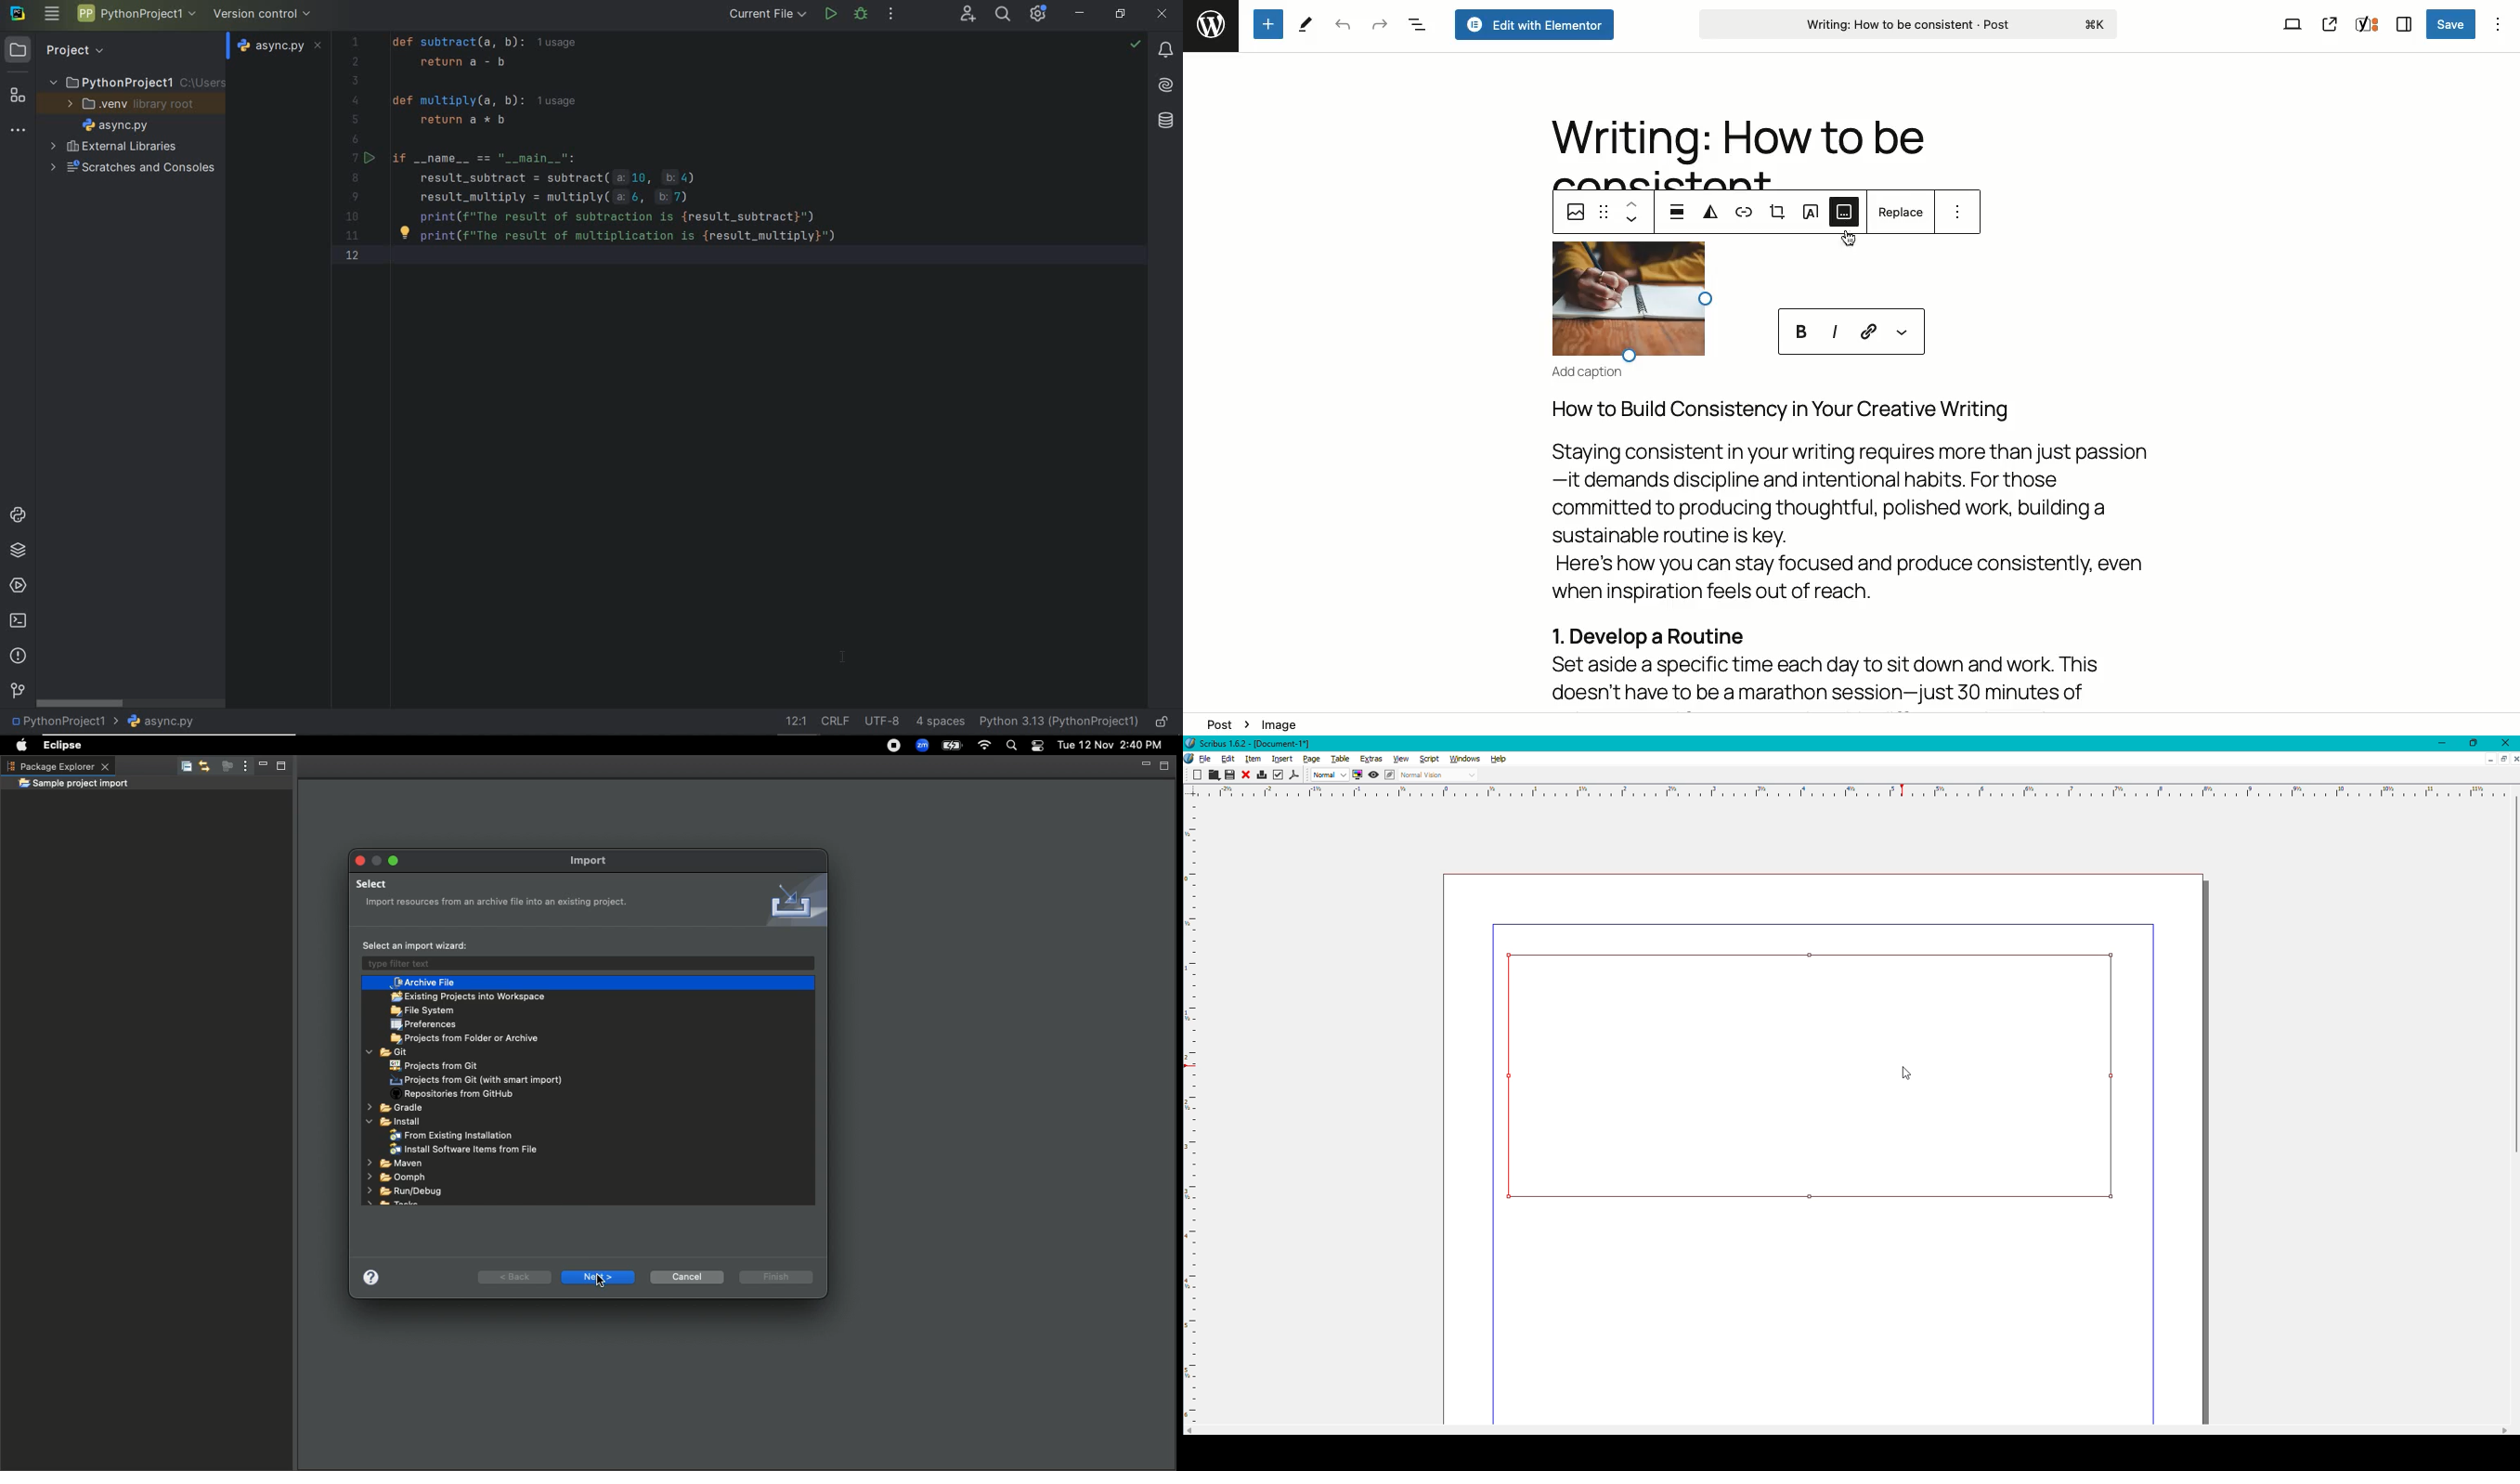 This screenshot has height=1484, width=2520. Describe the element at coordinates (426, 1025) in the screenshot. I see `Preferences` at that location.